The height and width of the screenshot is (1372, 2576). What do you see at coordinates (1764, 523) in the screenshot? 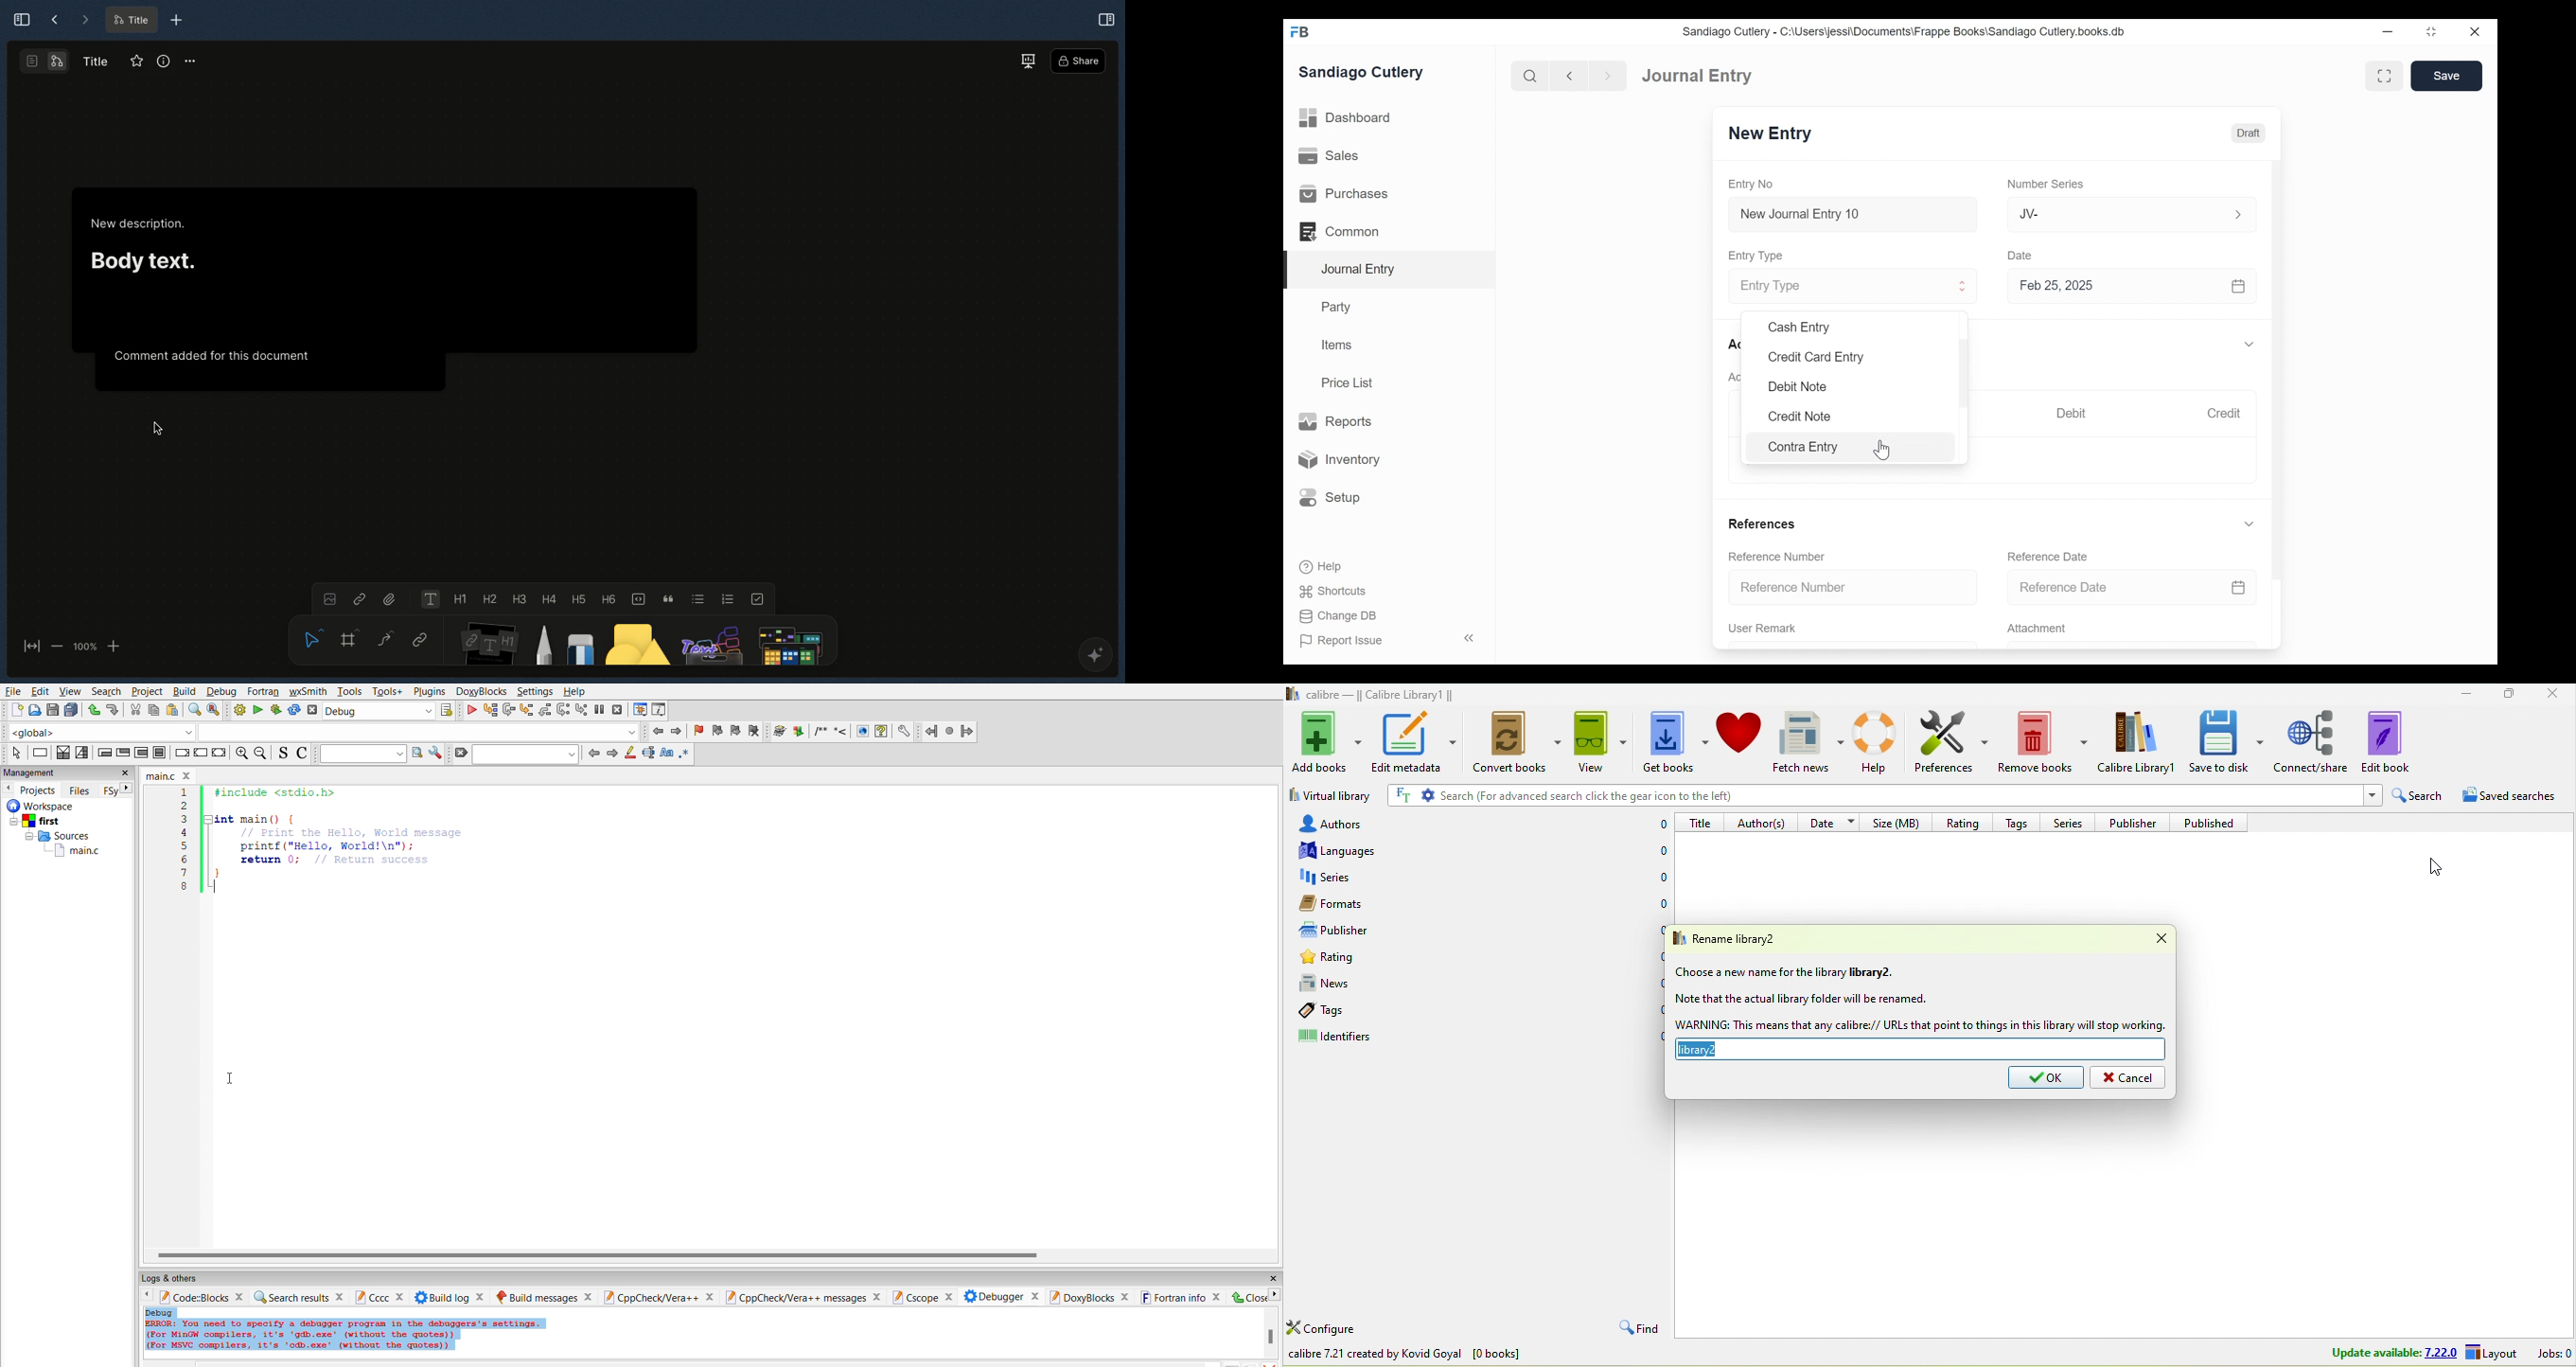
I see `References` at bounding box center [1764, 523].